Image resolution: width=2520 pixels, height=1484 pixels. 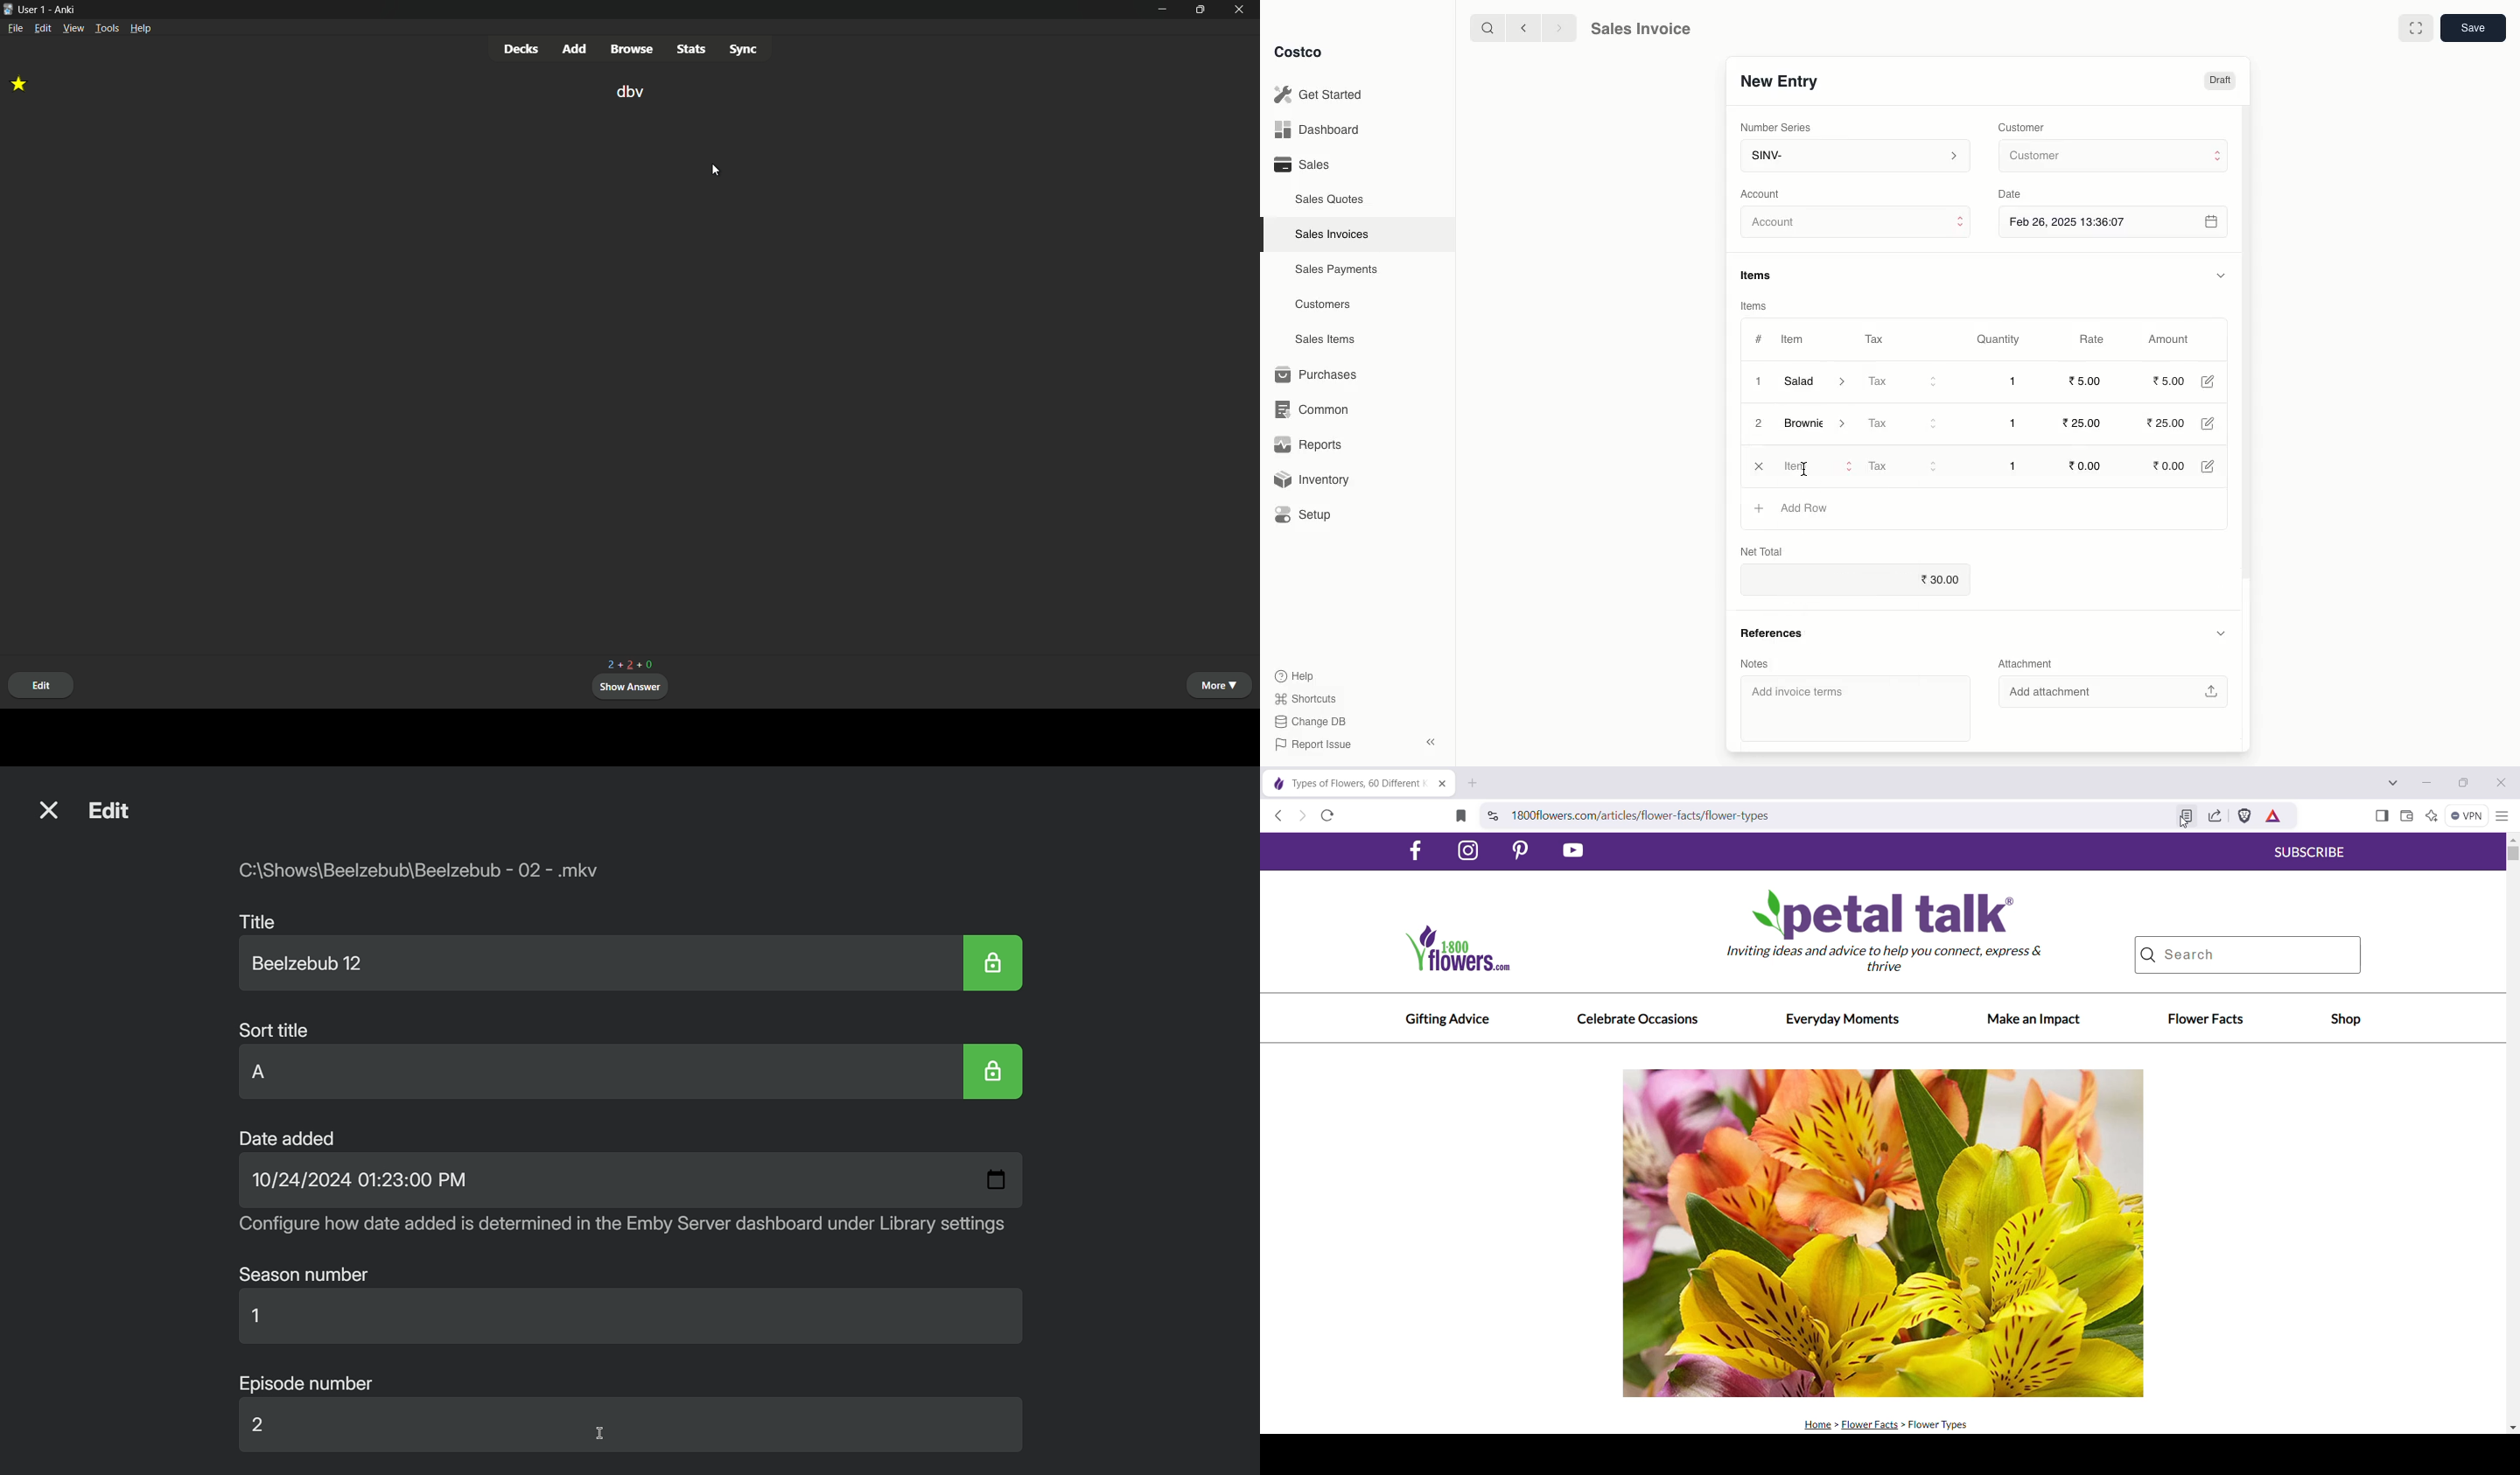 What do you see at coordinates (2382, 816) in the screenshot?
I see `Show Sidebar` at bounding box center [2382, 816].